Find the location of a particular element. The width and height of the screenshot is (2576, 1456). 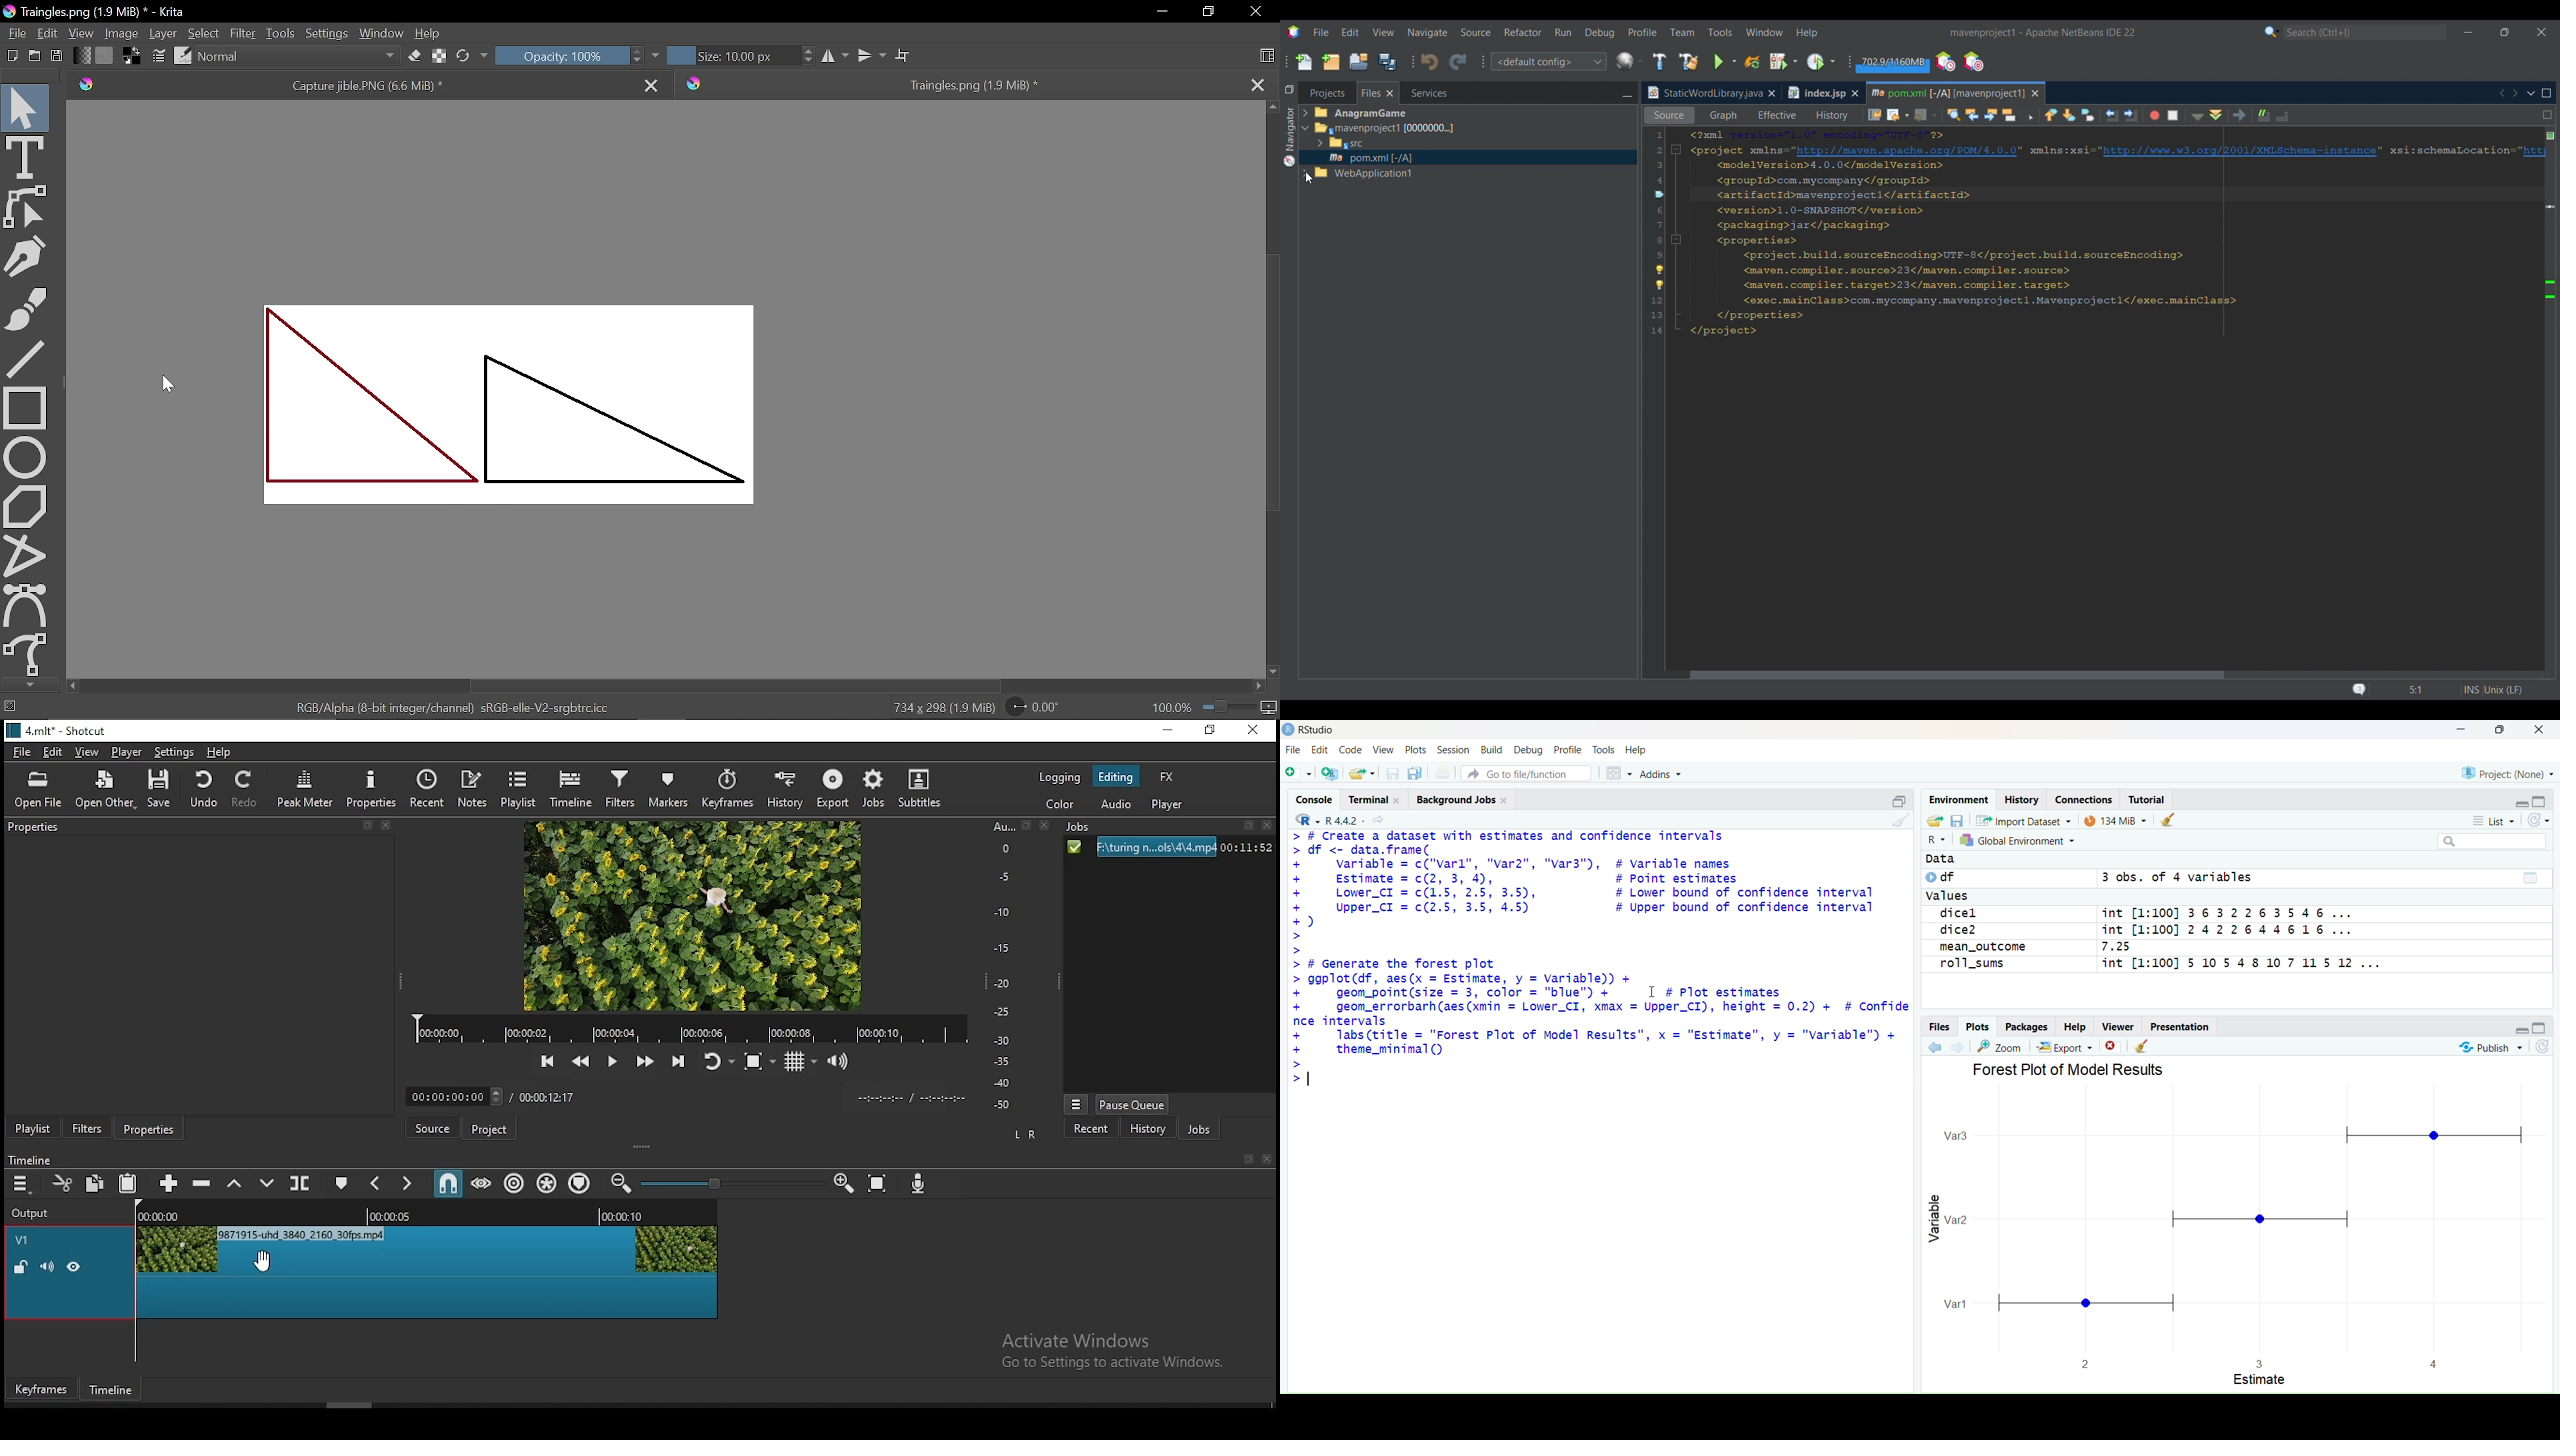

Graph is located at coordinates (2233, 1229).